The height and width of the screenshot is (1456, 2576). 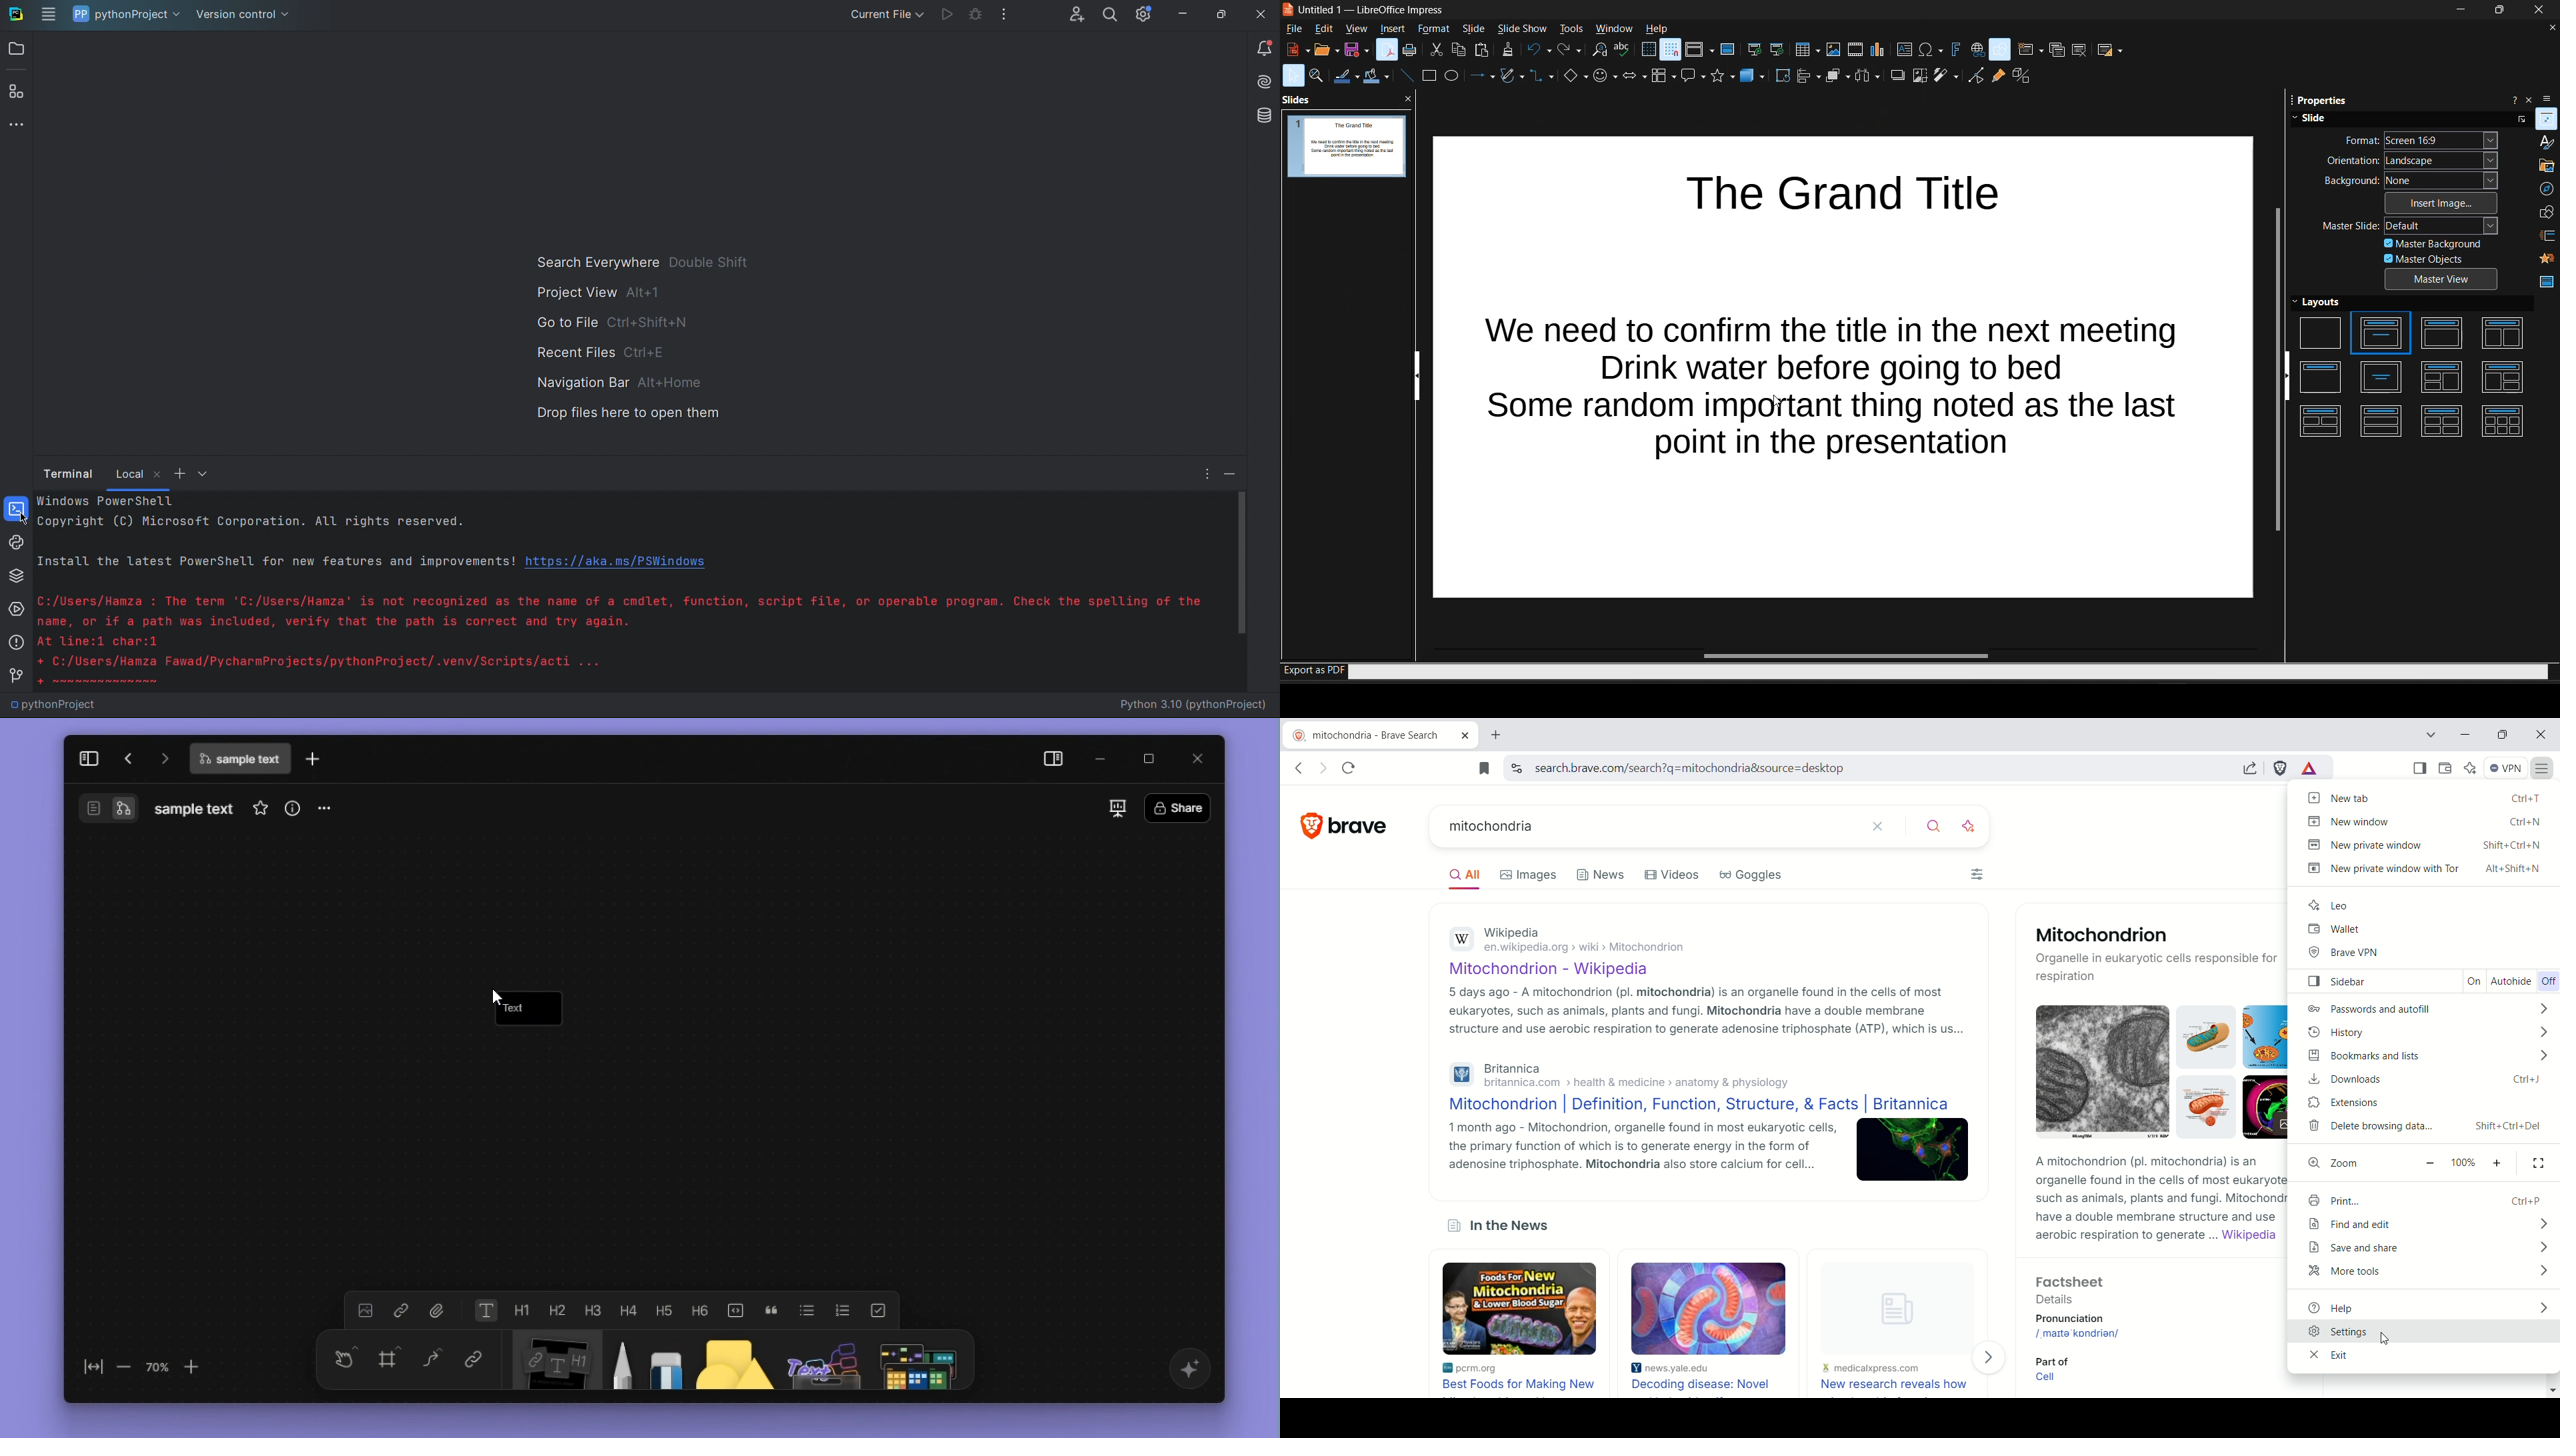 I want to click on insert, so click(x=1391, y=28).